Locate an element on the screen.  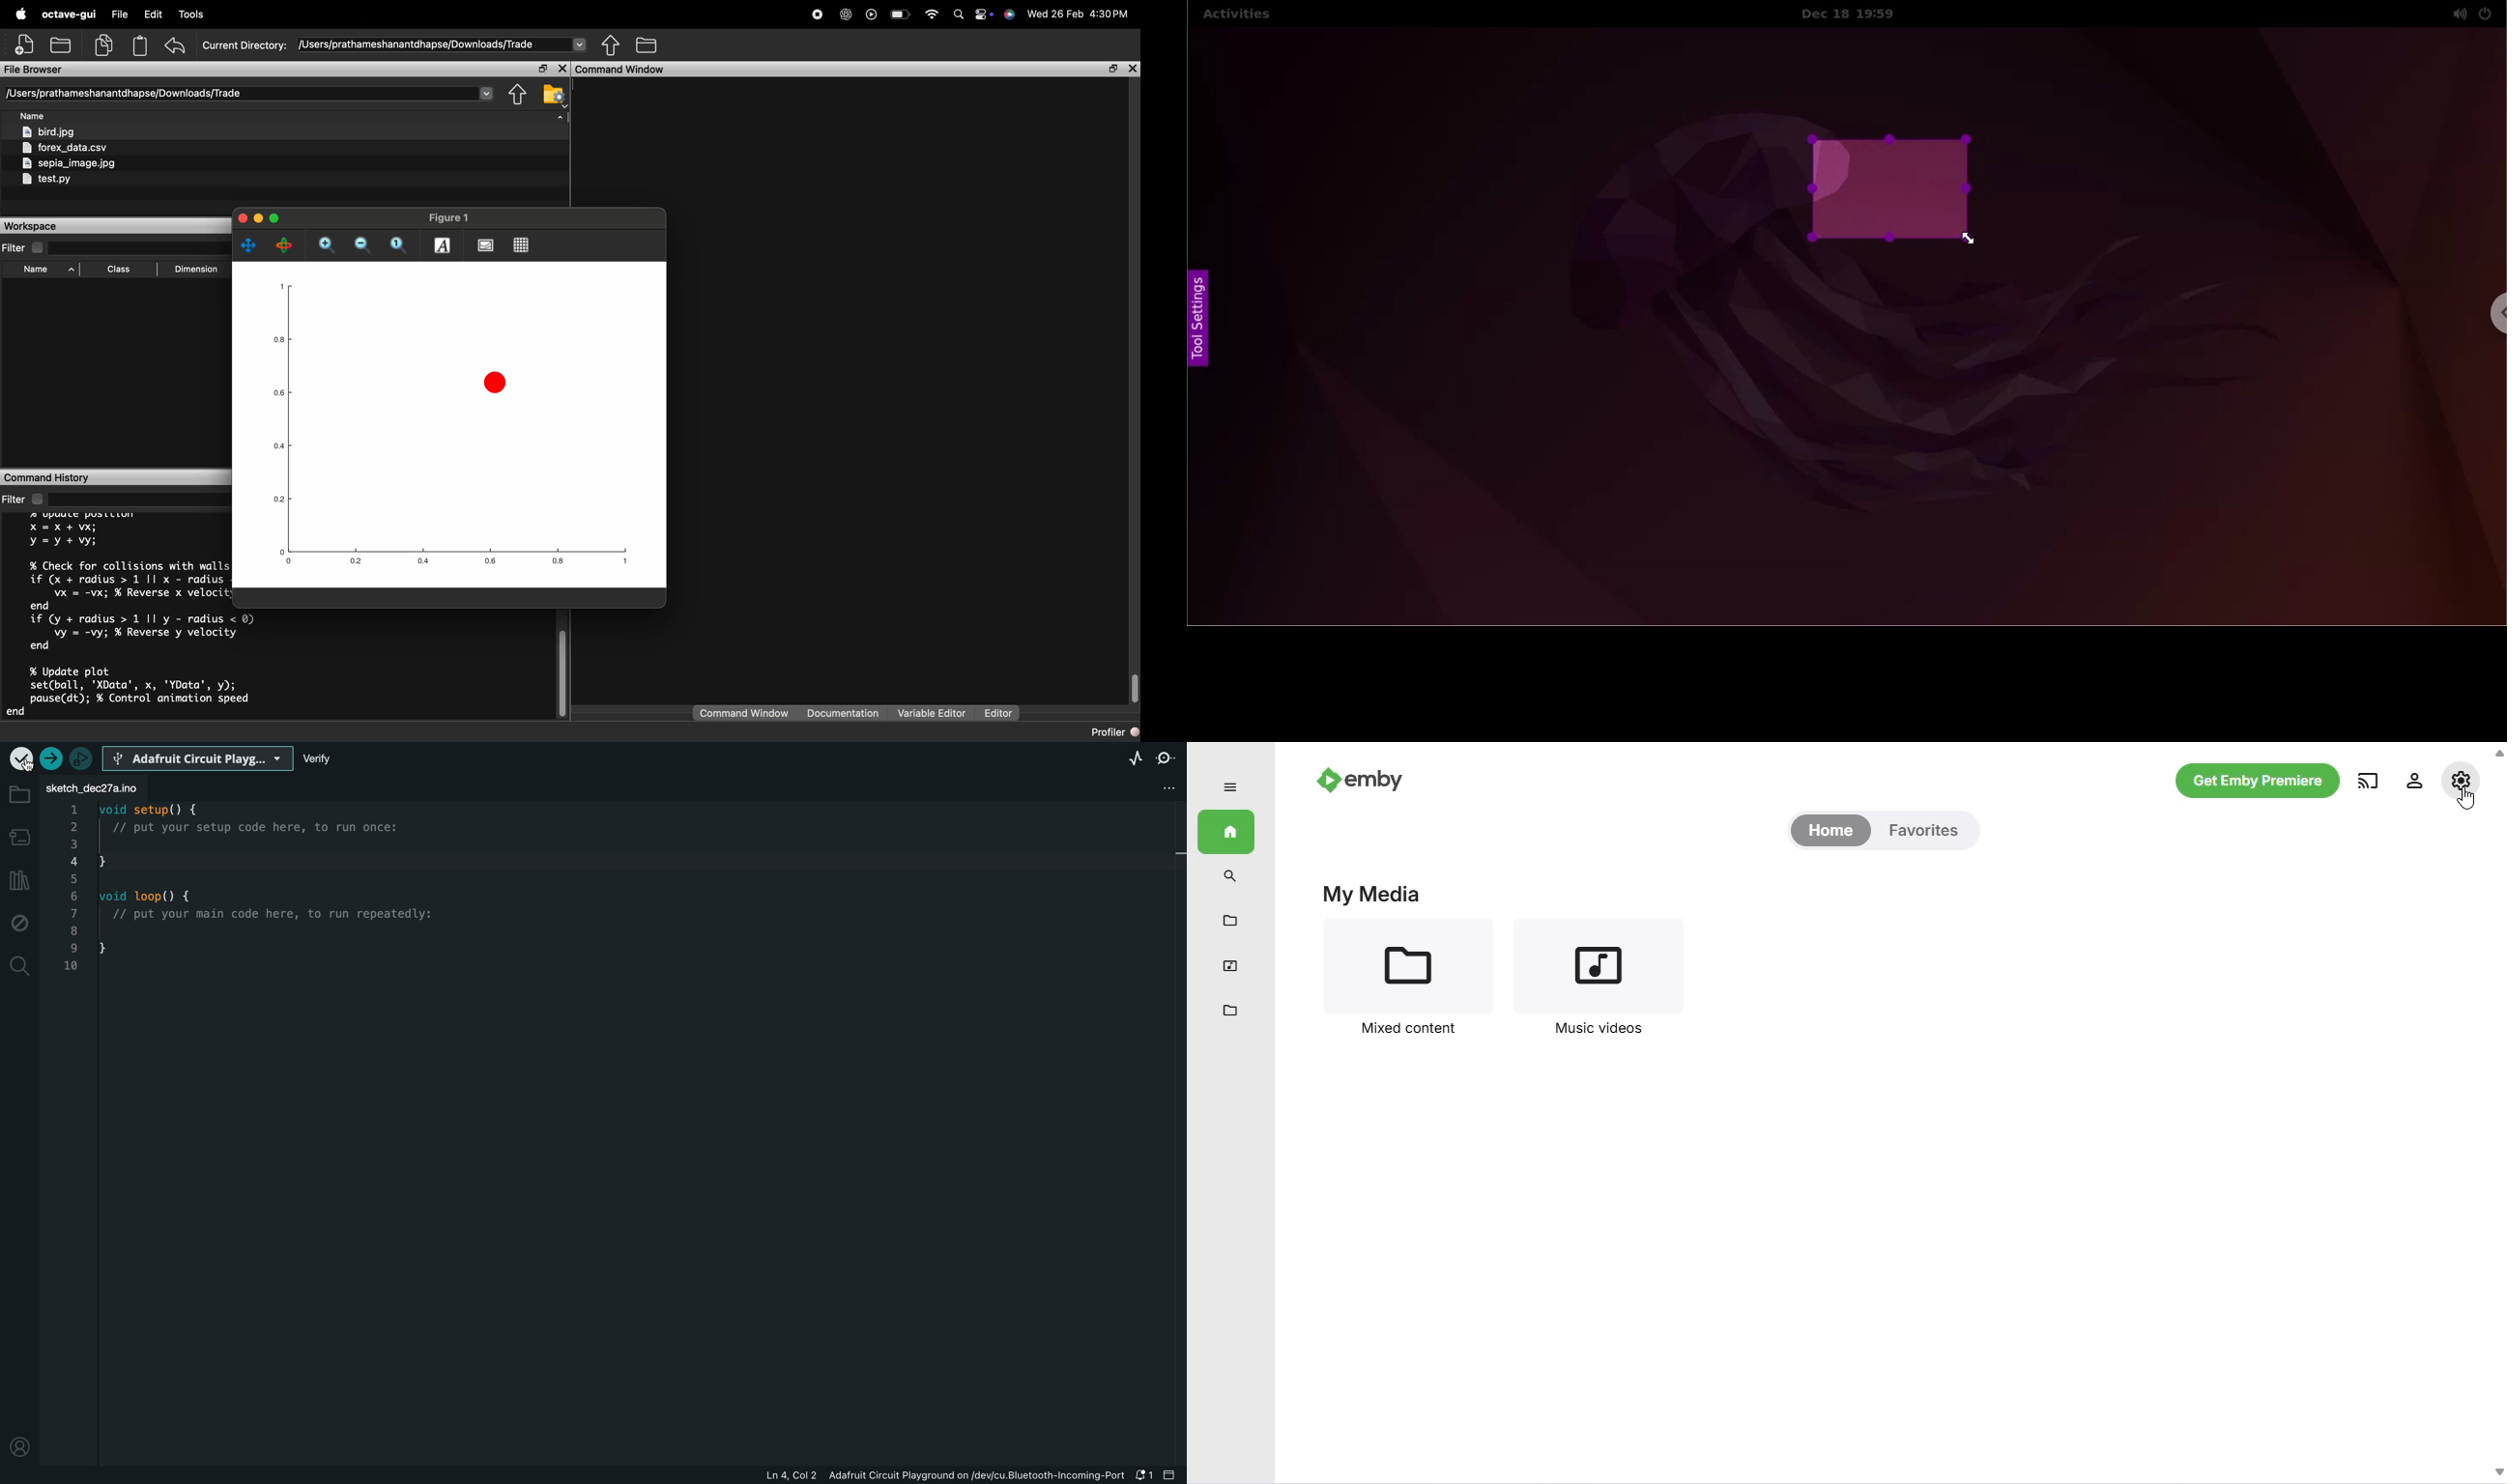
file information is located at coordinates (941, 1475).